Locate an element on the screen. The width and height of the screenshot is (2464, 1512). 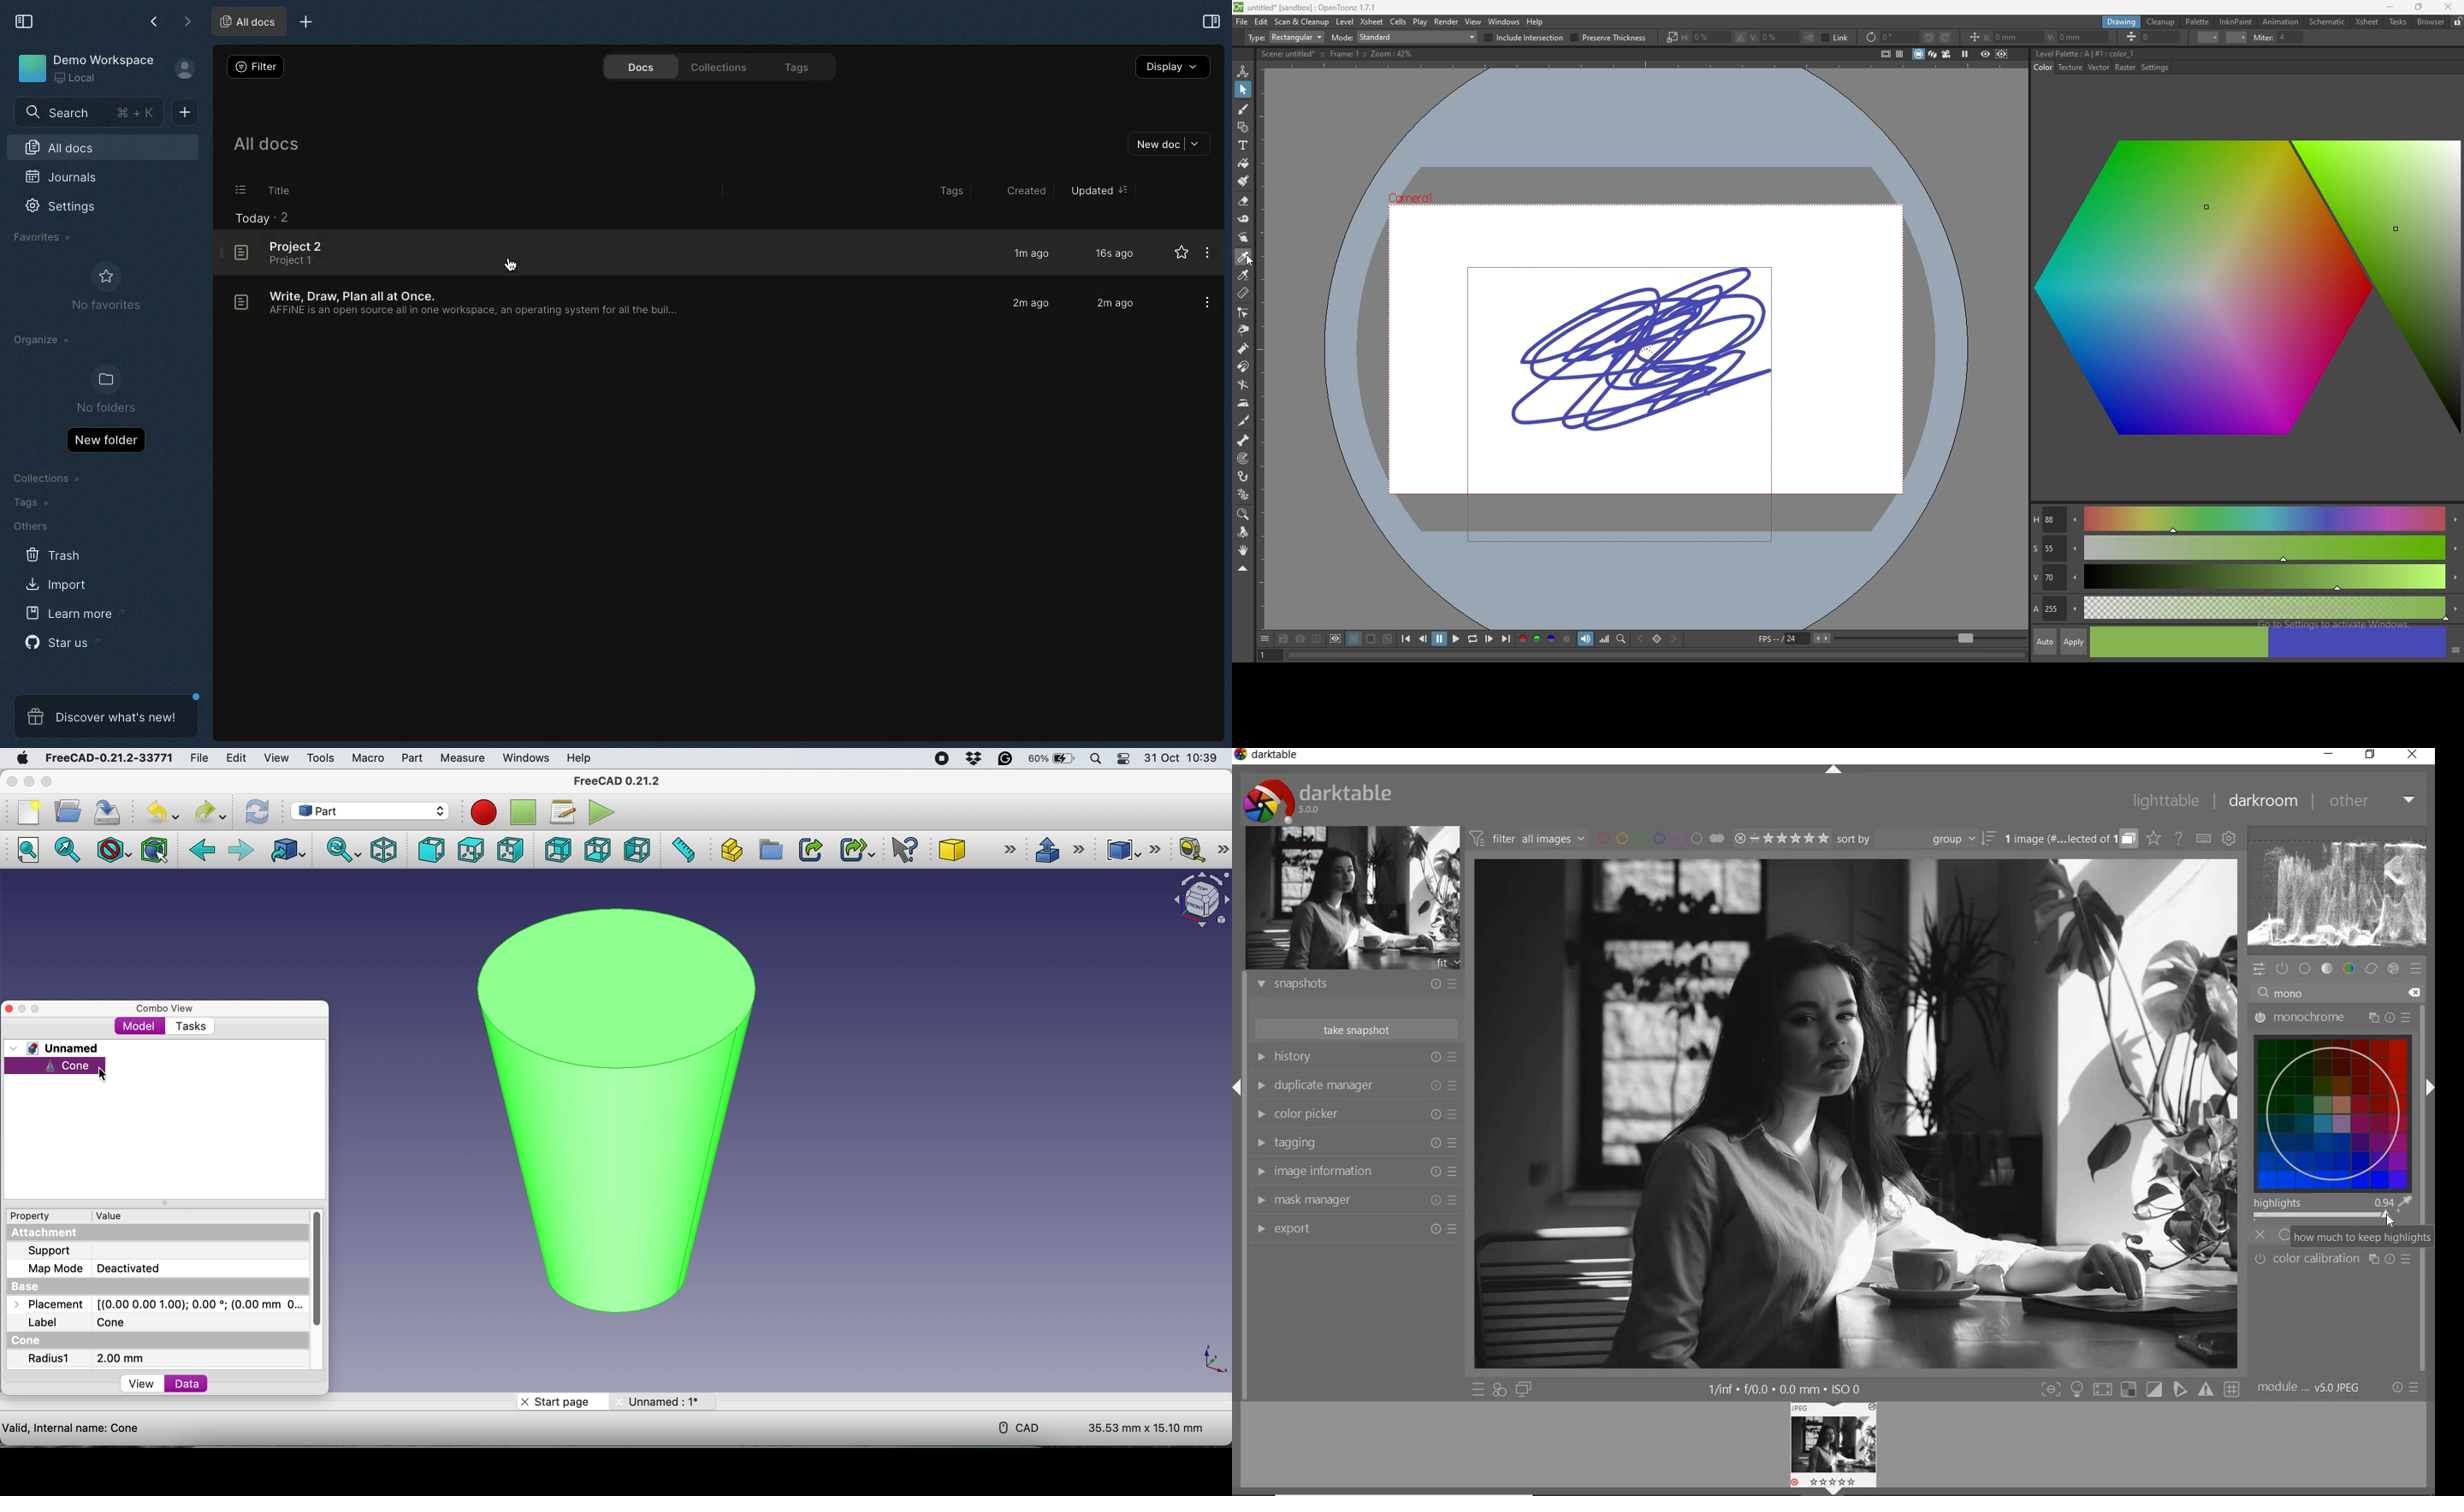
create group is located at coordinates (770, 851).